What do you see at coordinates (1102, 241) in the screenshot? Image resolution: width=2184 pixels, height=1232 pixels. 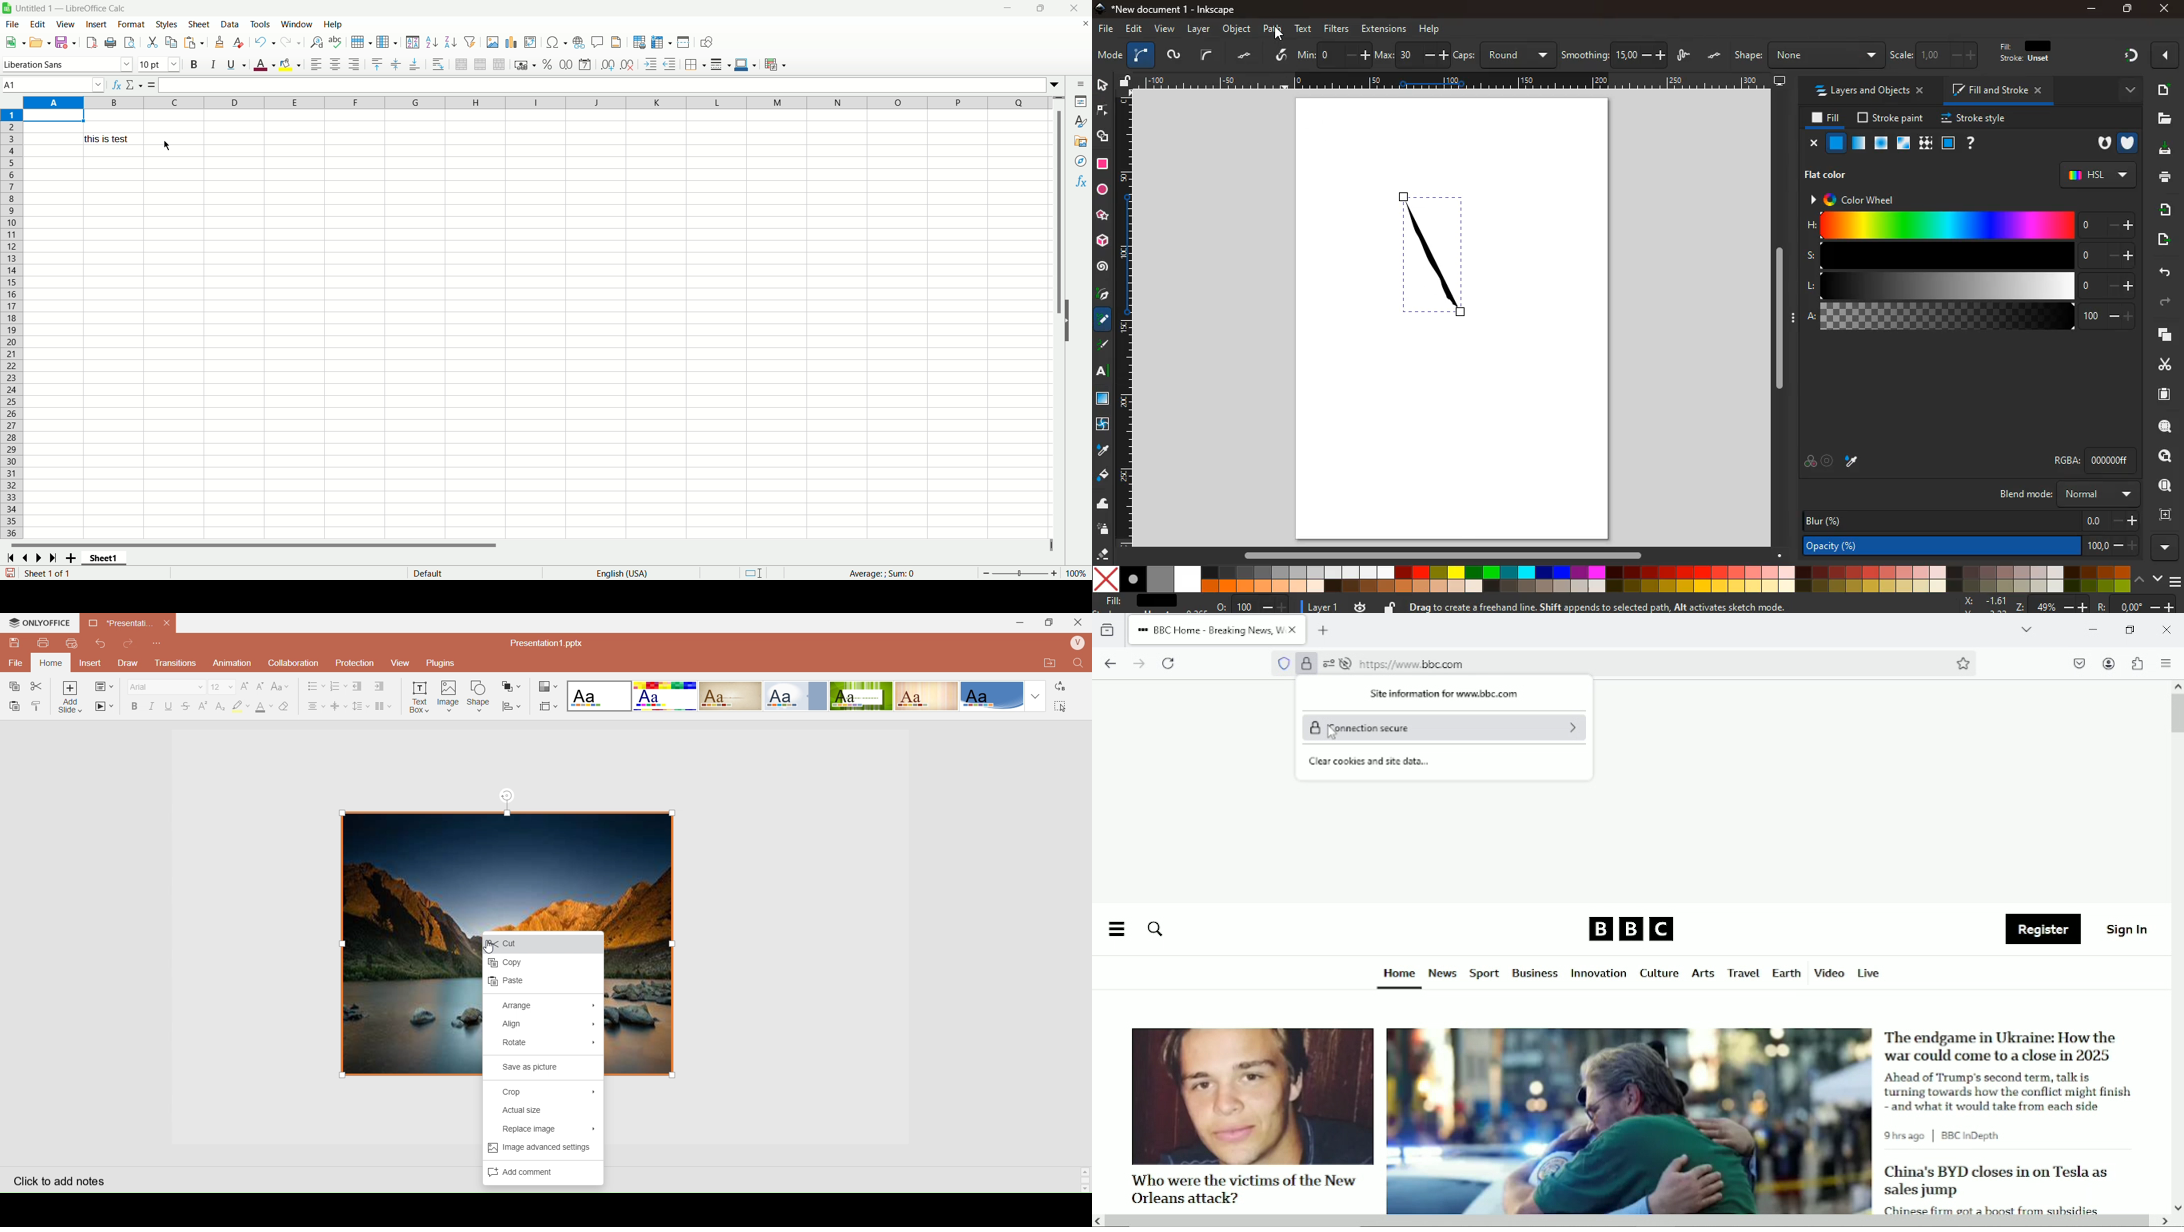 I see `3d tool` at bounding box center [1102, 241].